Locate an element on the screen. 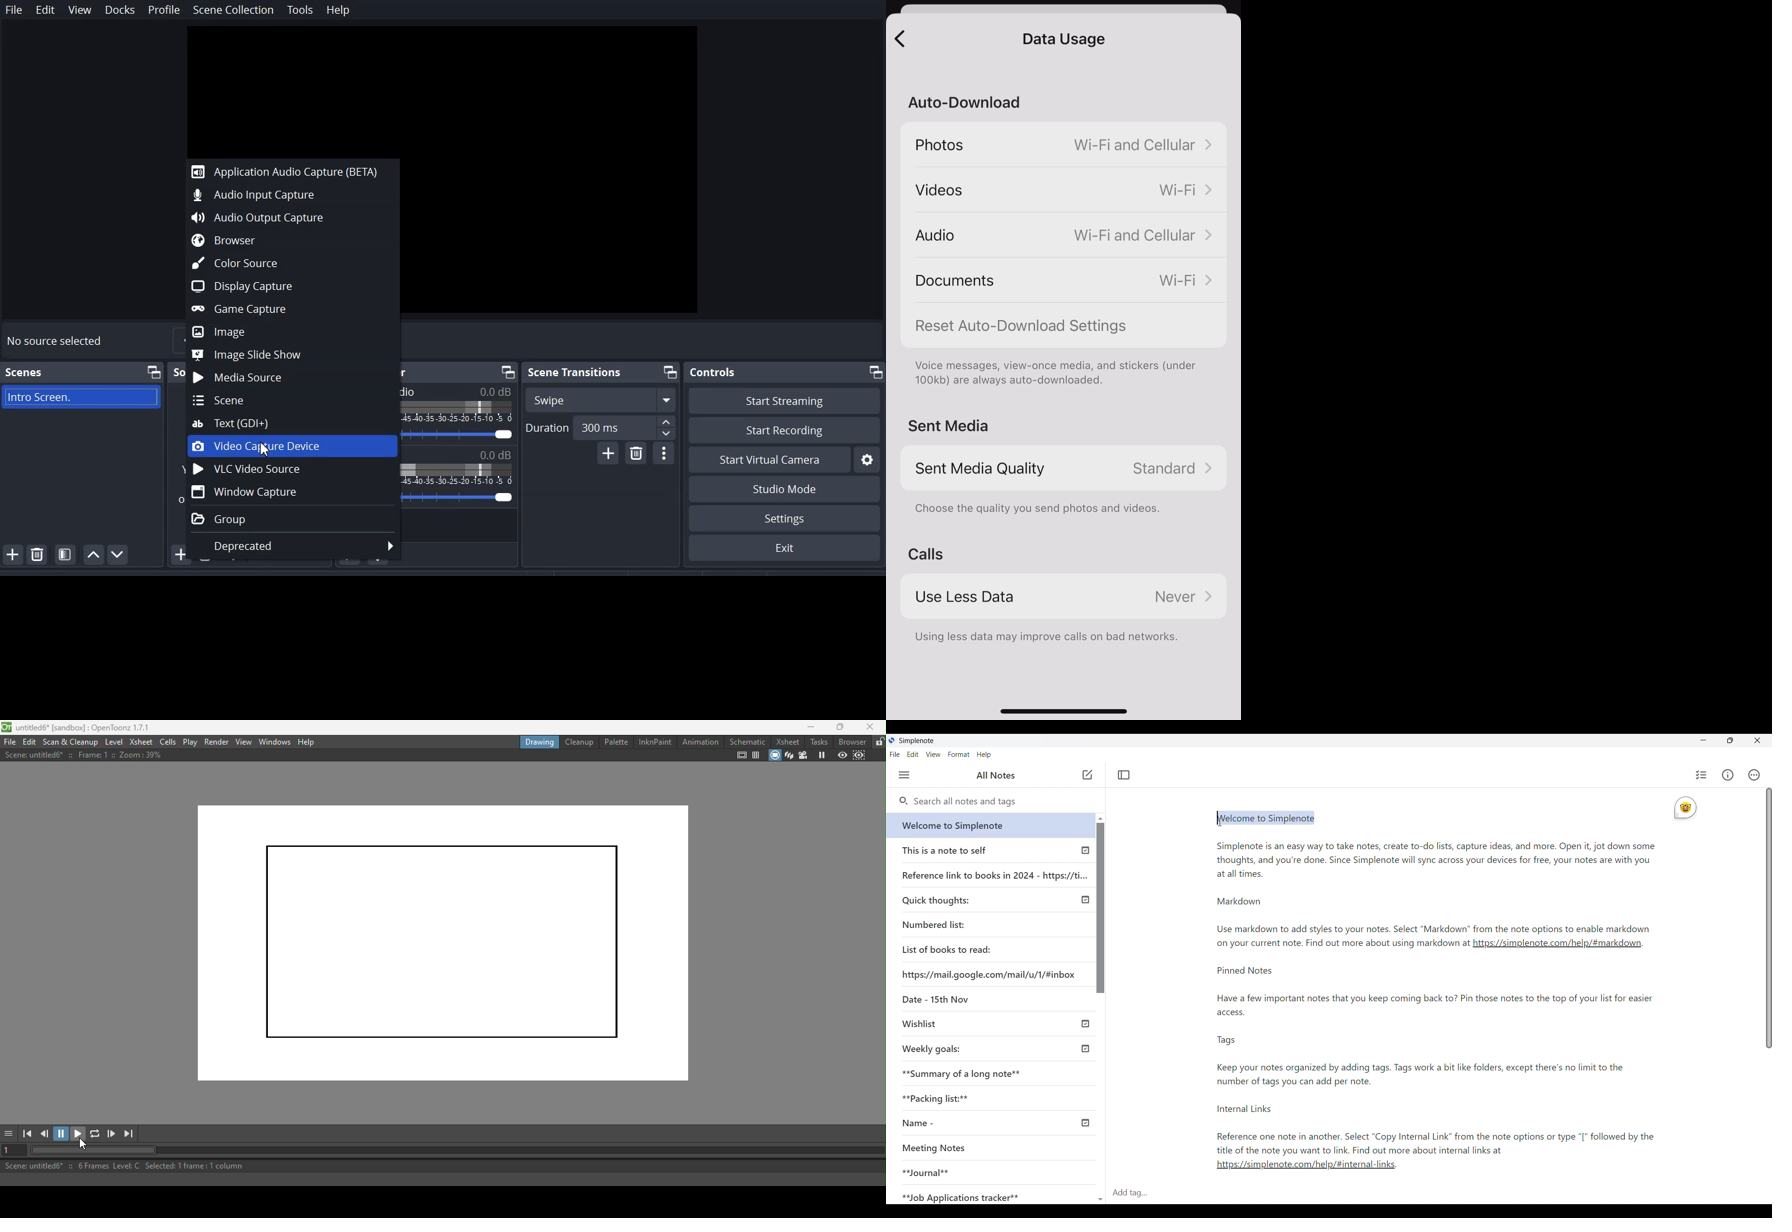 This screenshot has height=1232, width=1792. Audio Input Capture is located at coordinates (285, 195).